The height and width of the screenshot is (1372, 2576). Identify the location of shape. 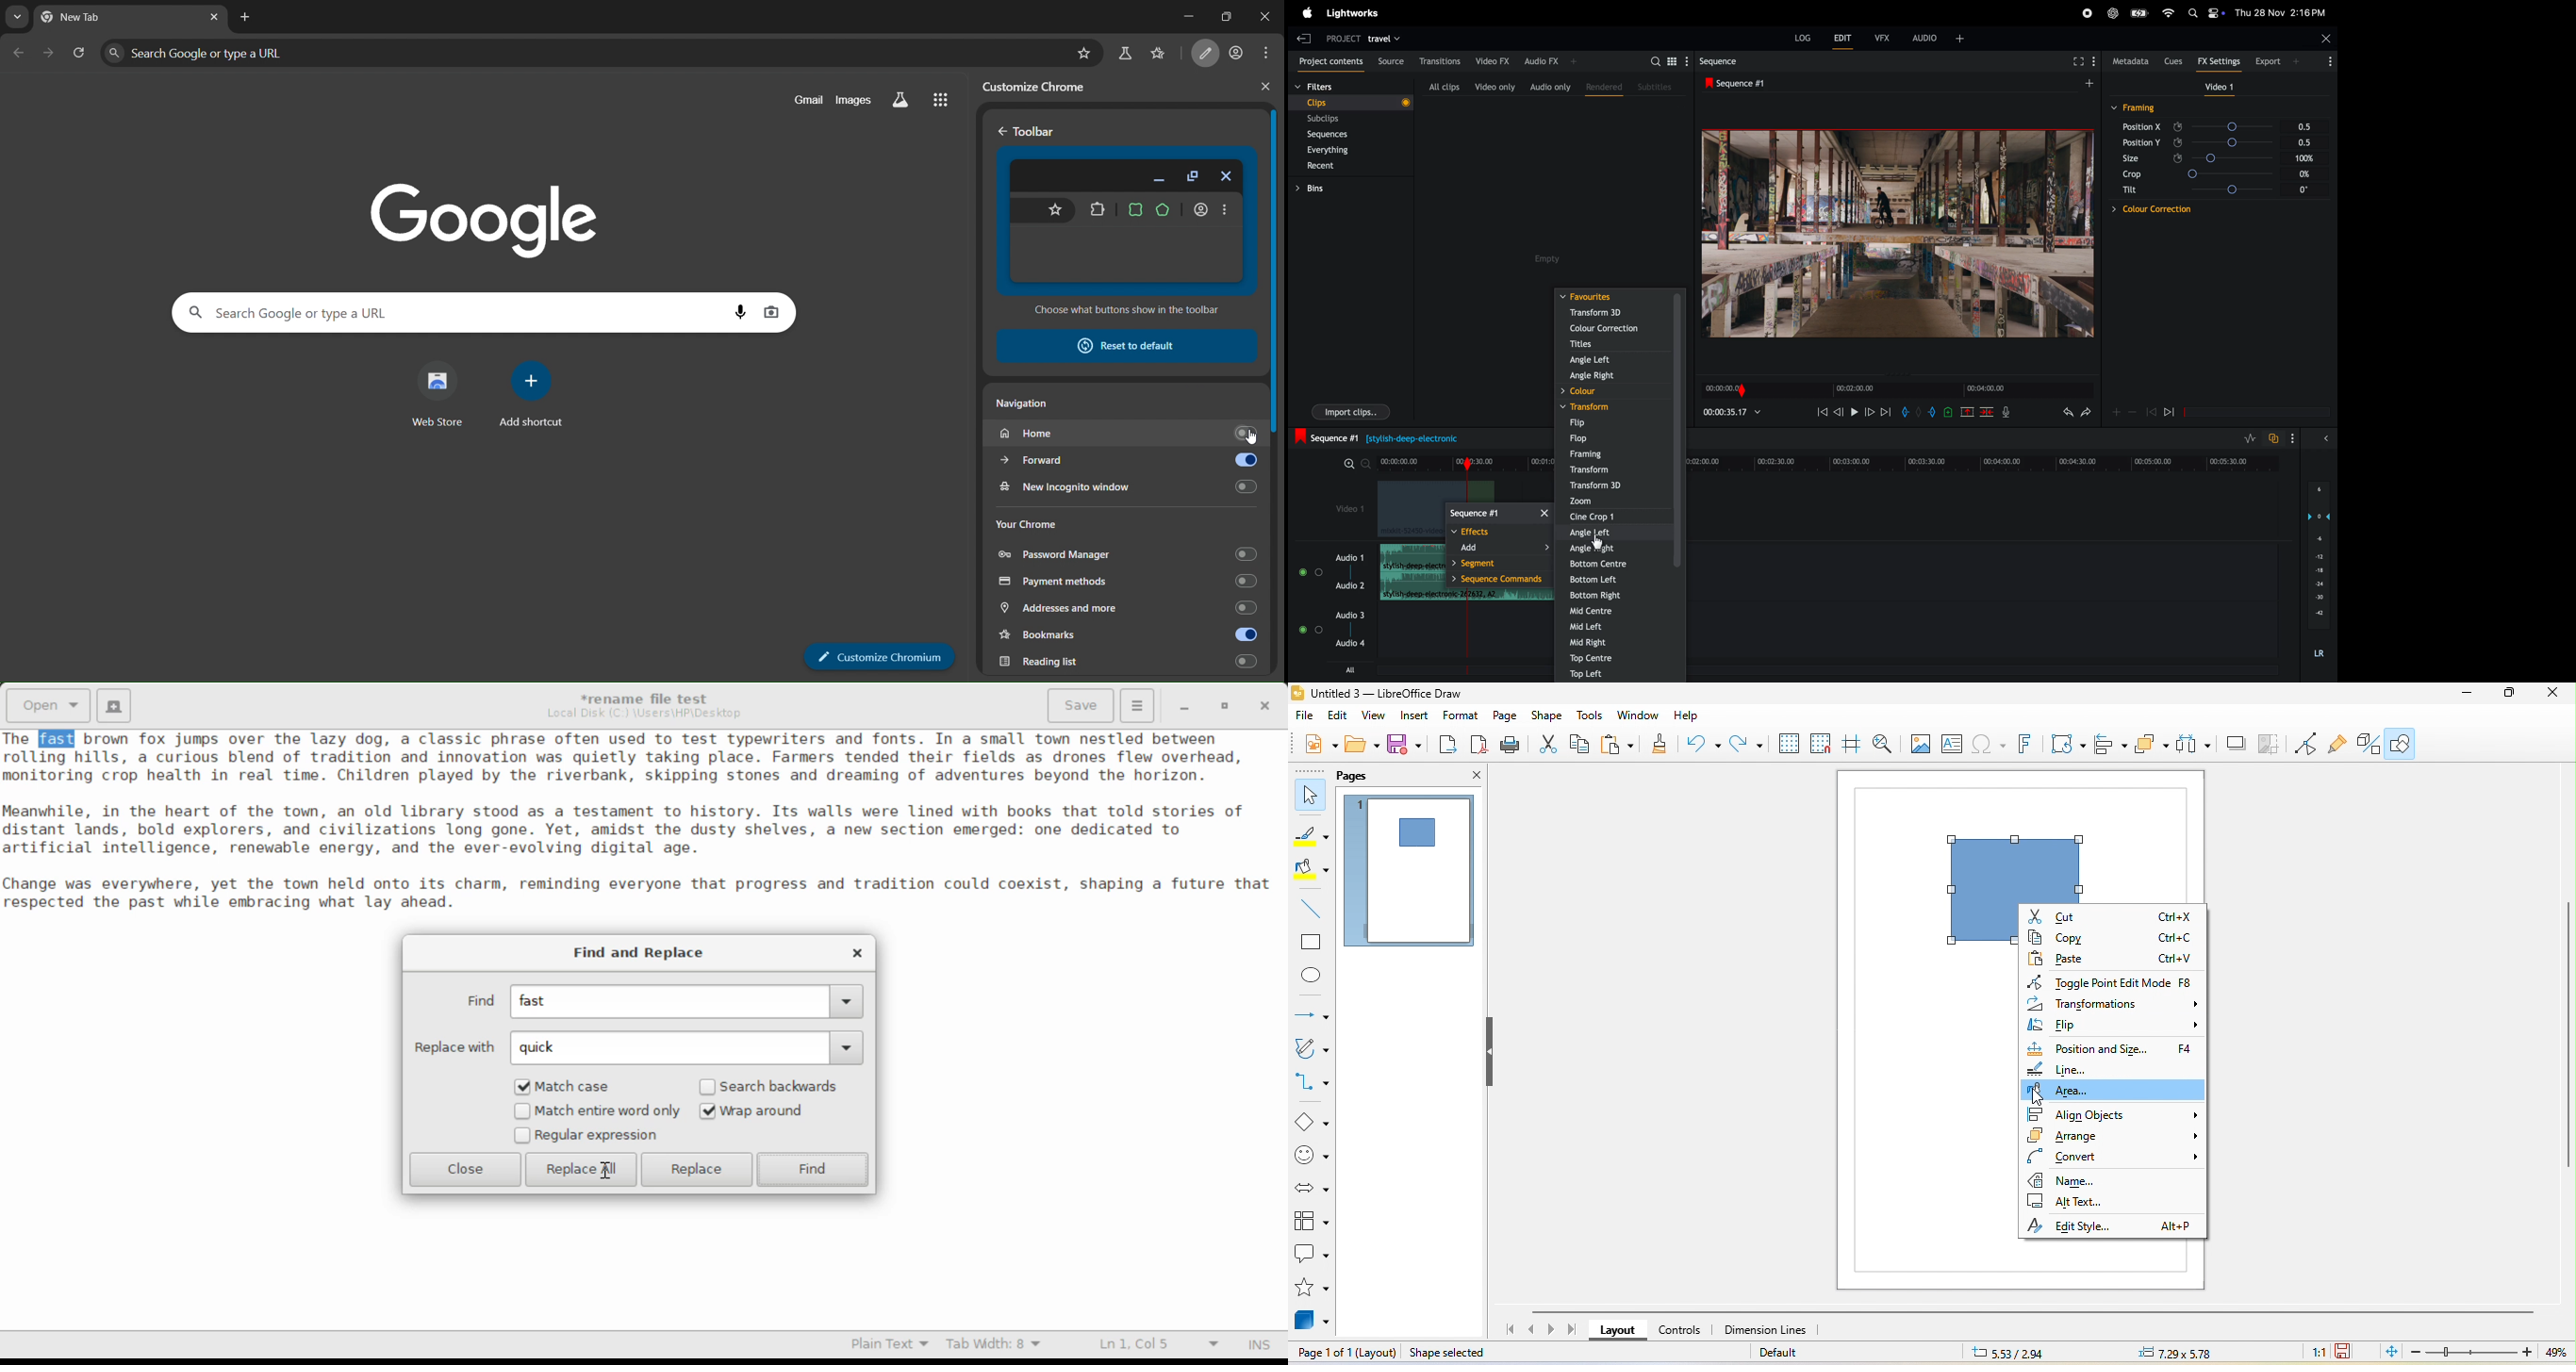
(1986, 921).